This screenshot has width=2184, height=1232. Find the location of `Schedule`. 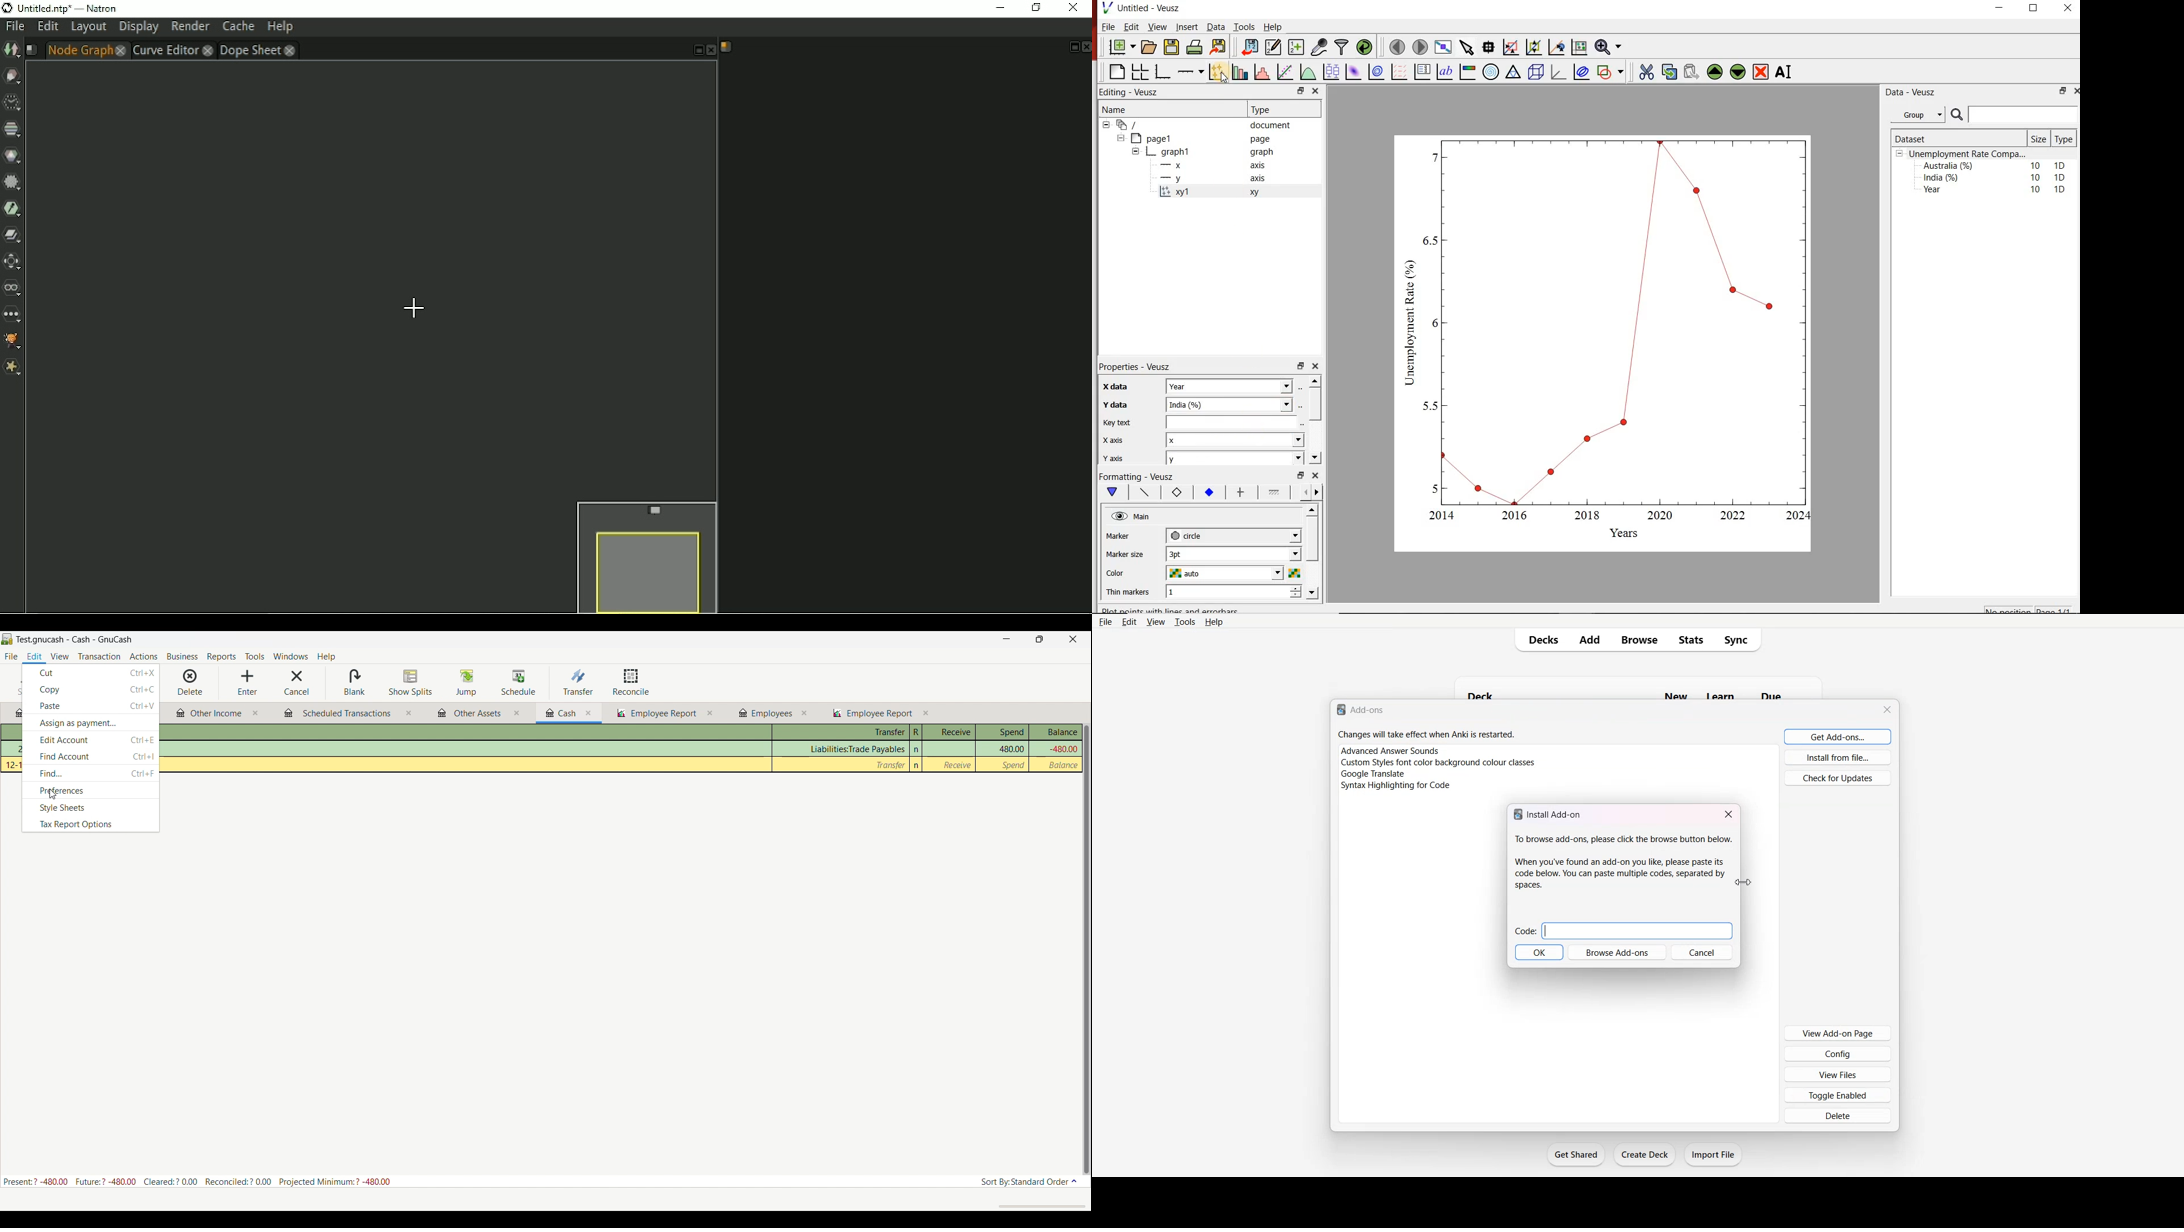

Schedule is located at coordinates (519, 682).